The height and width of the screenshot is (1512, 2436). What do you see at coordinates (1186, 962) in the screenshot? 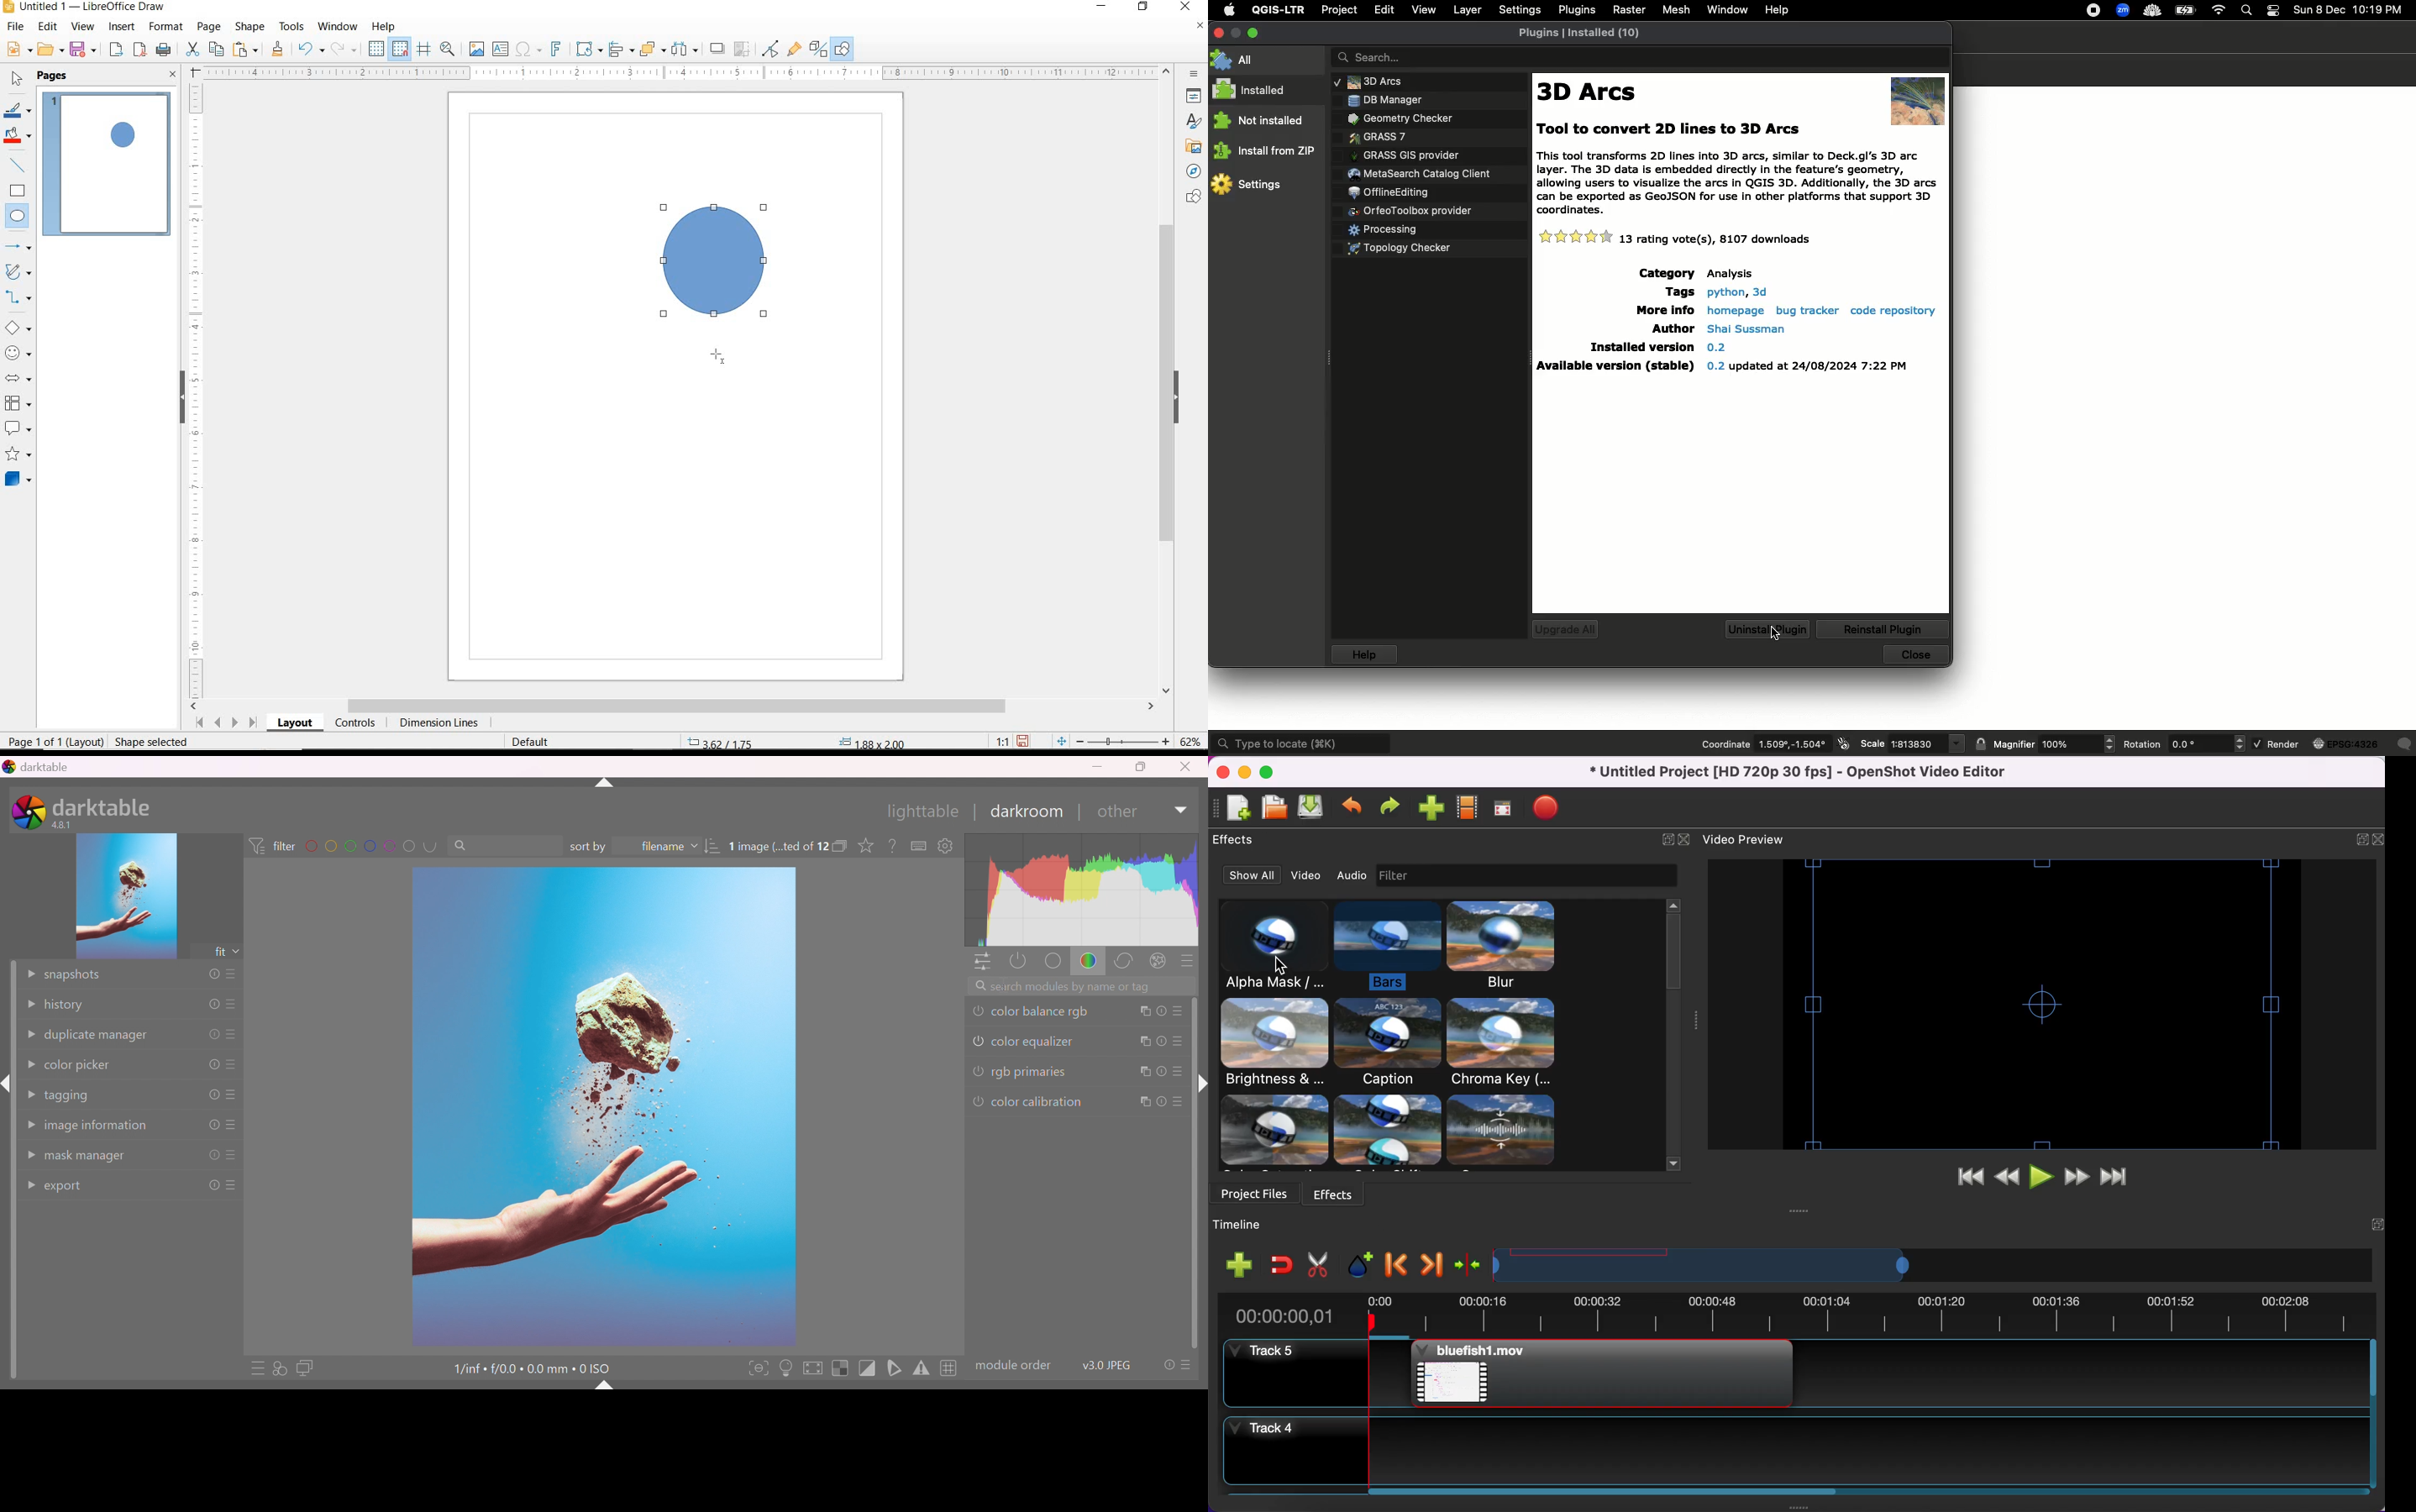
I see `presets` at bounding box center [1186, 962].